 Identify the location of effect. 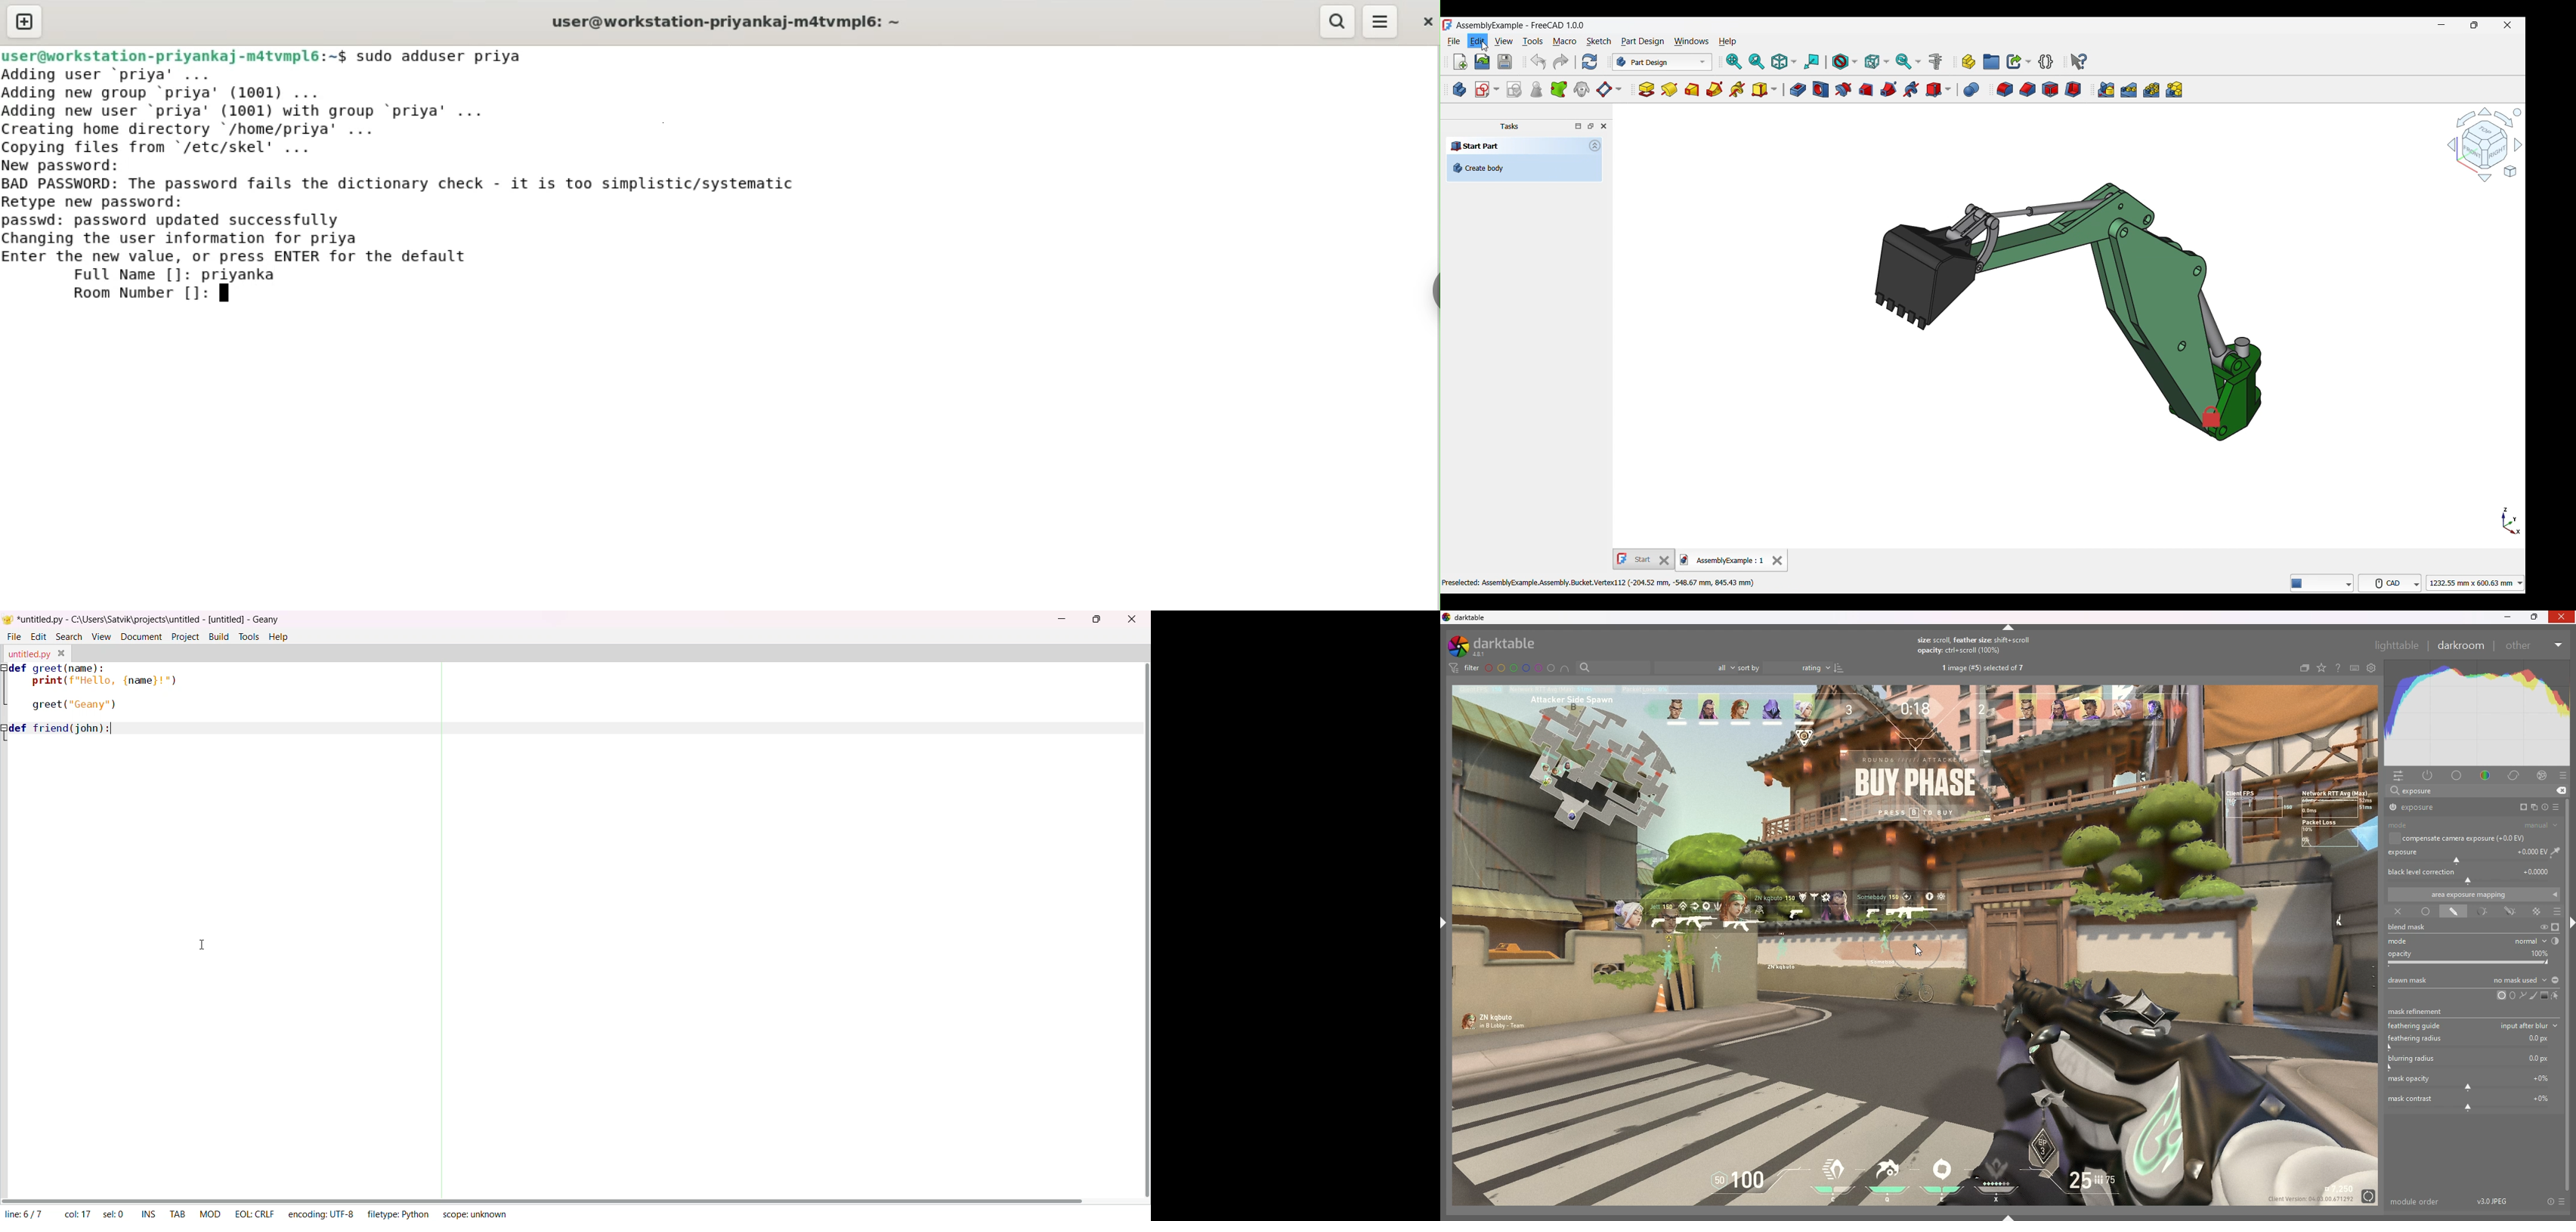
(2542, 776).